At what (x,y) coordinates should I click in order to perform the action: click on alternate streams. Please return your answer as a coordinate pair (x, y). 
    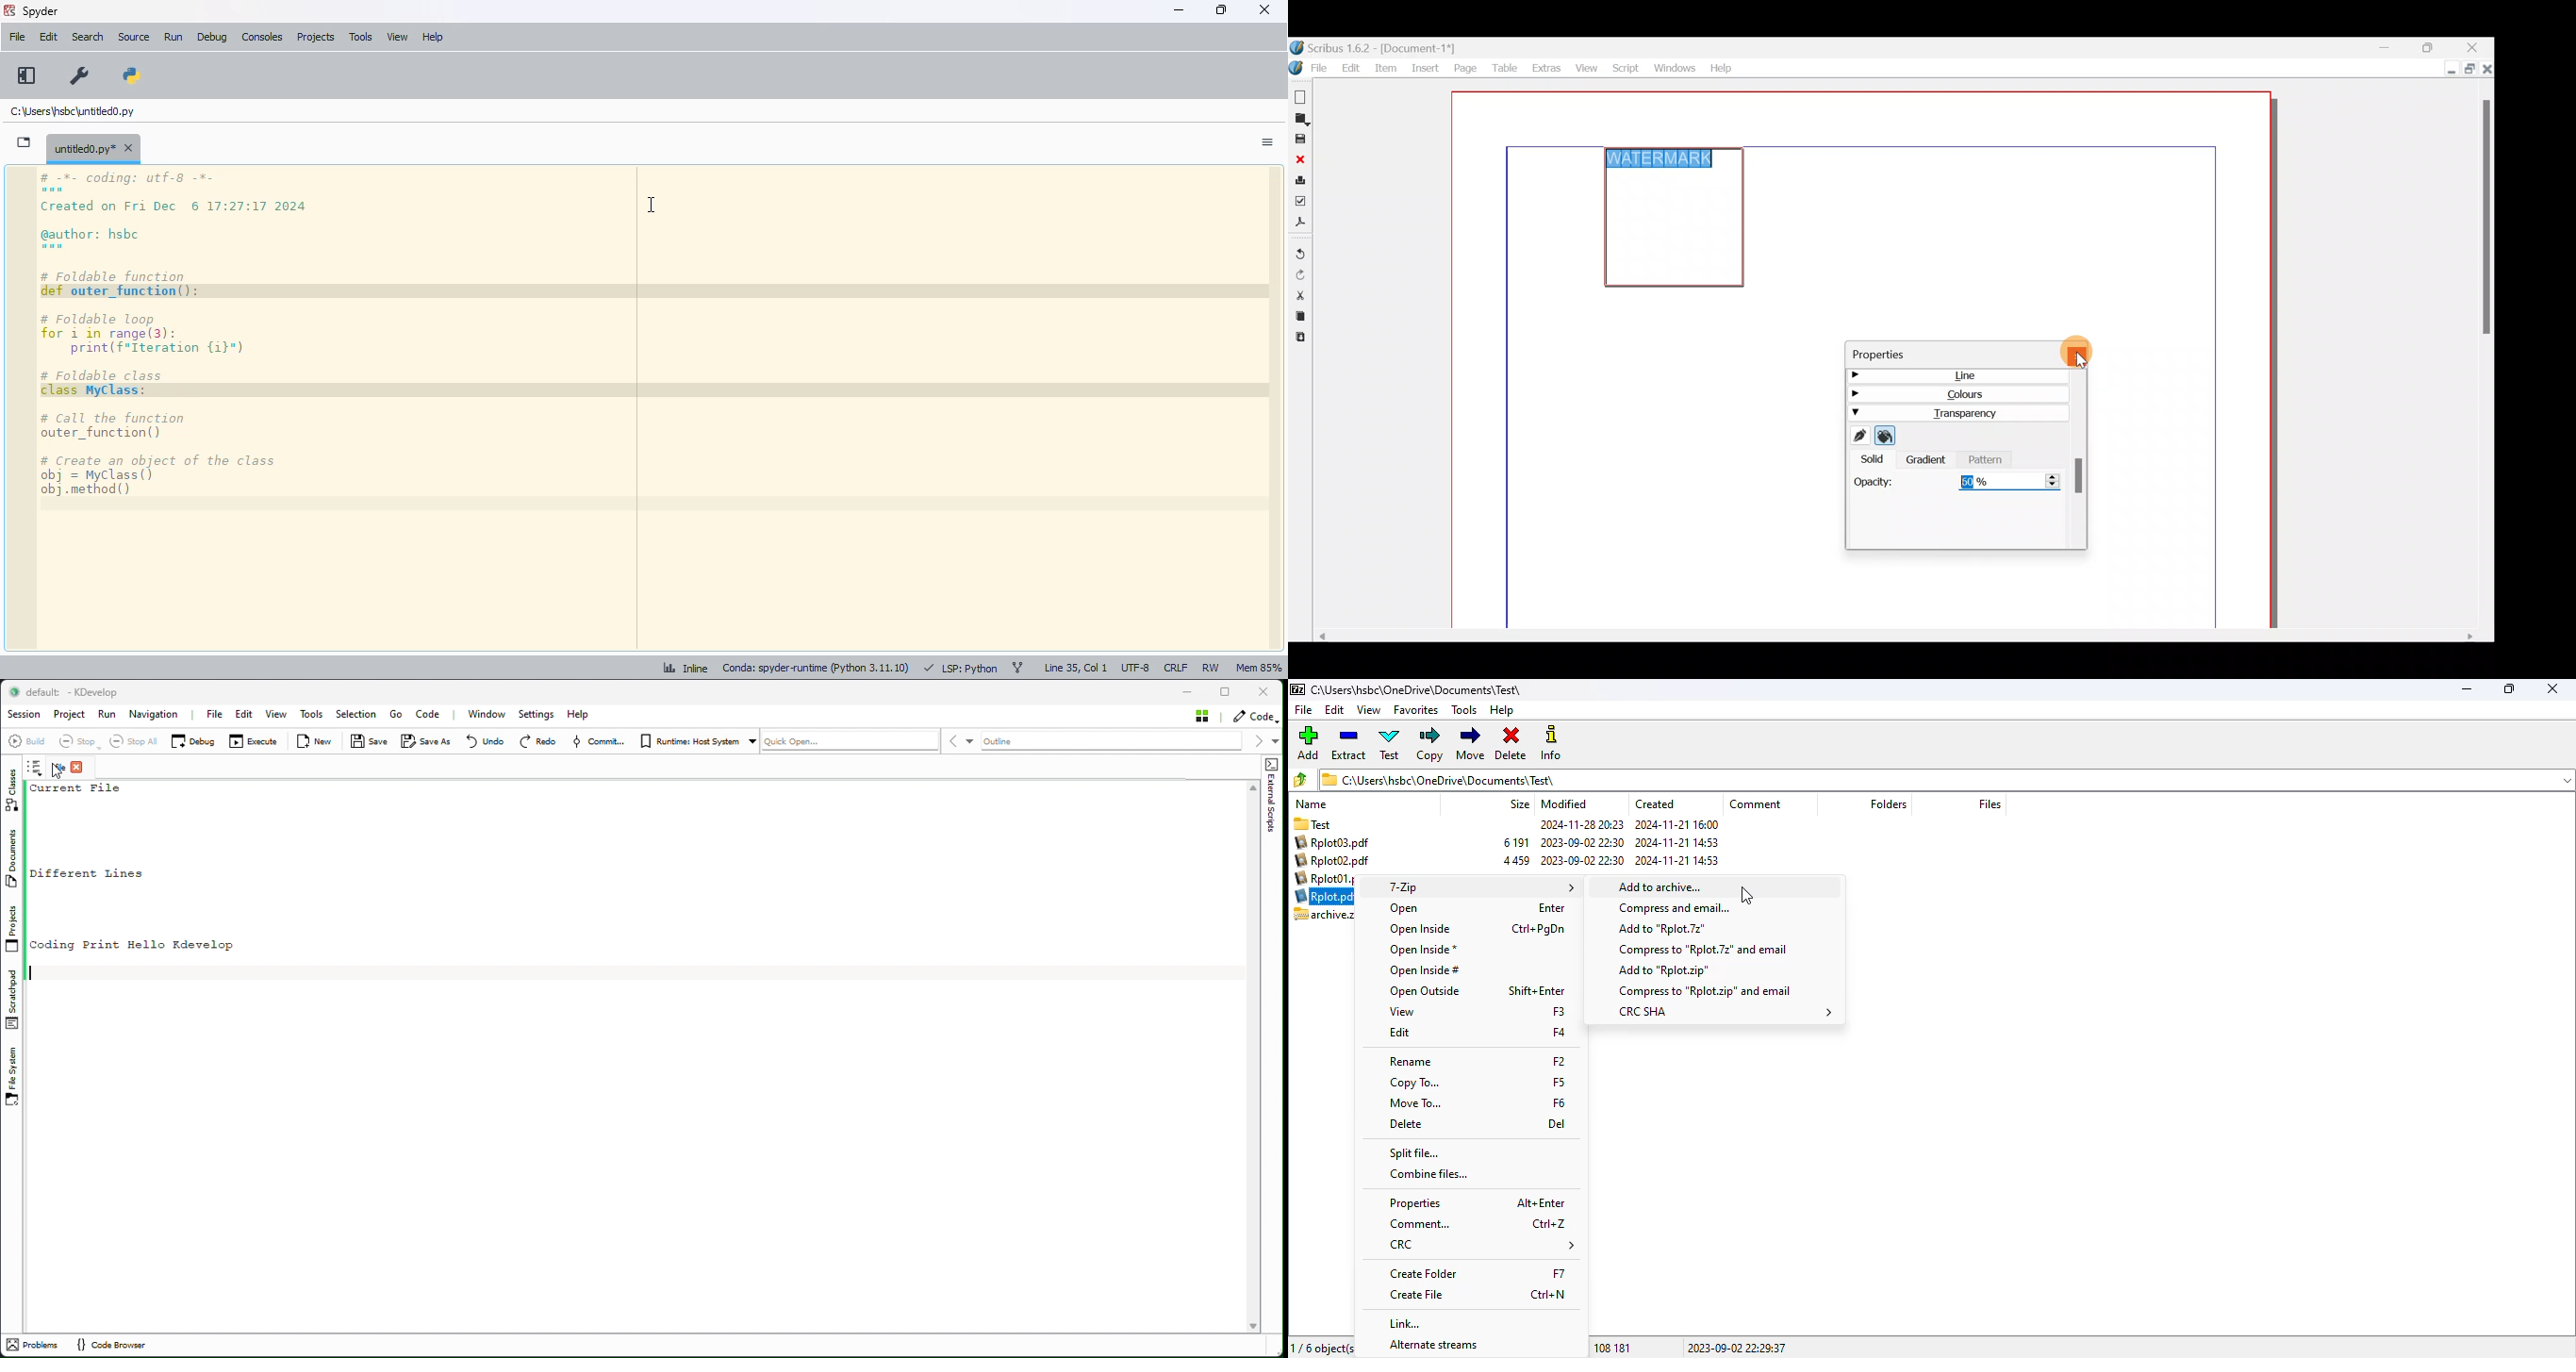
    Looking at the image, I should click on (1434, 1344).